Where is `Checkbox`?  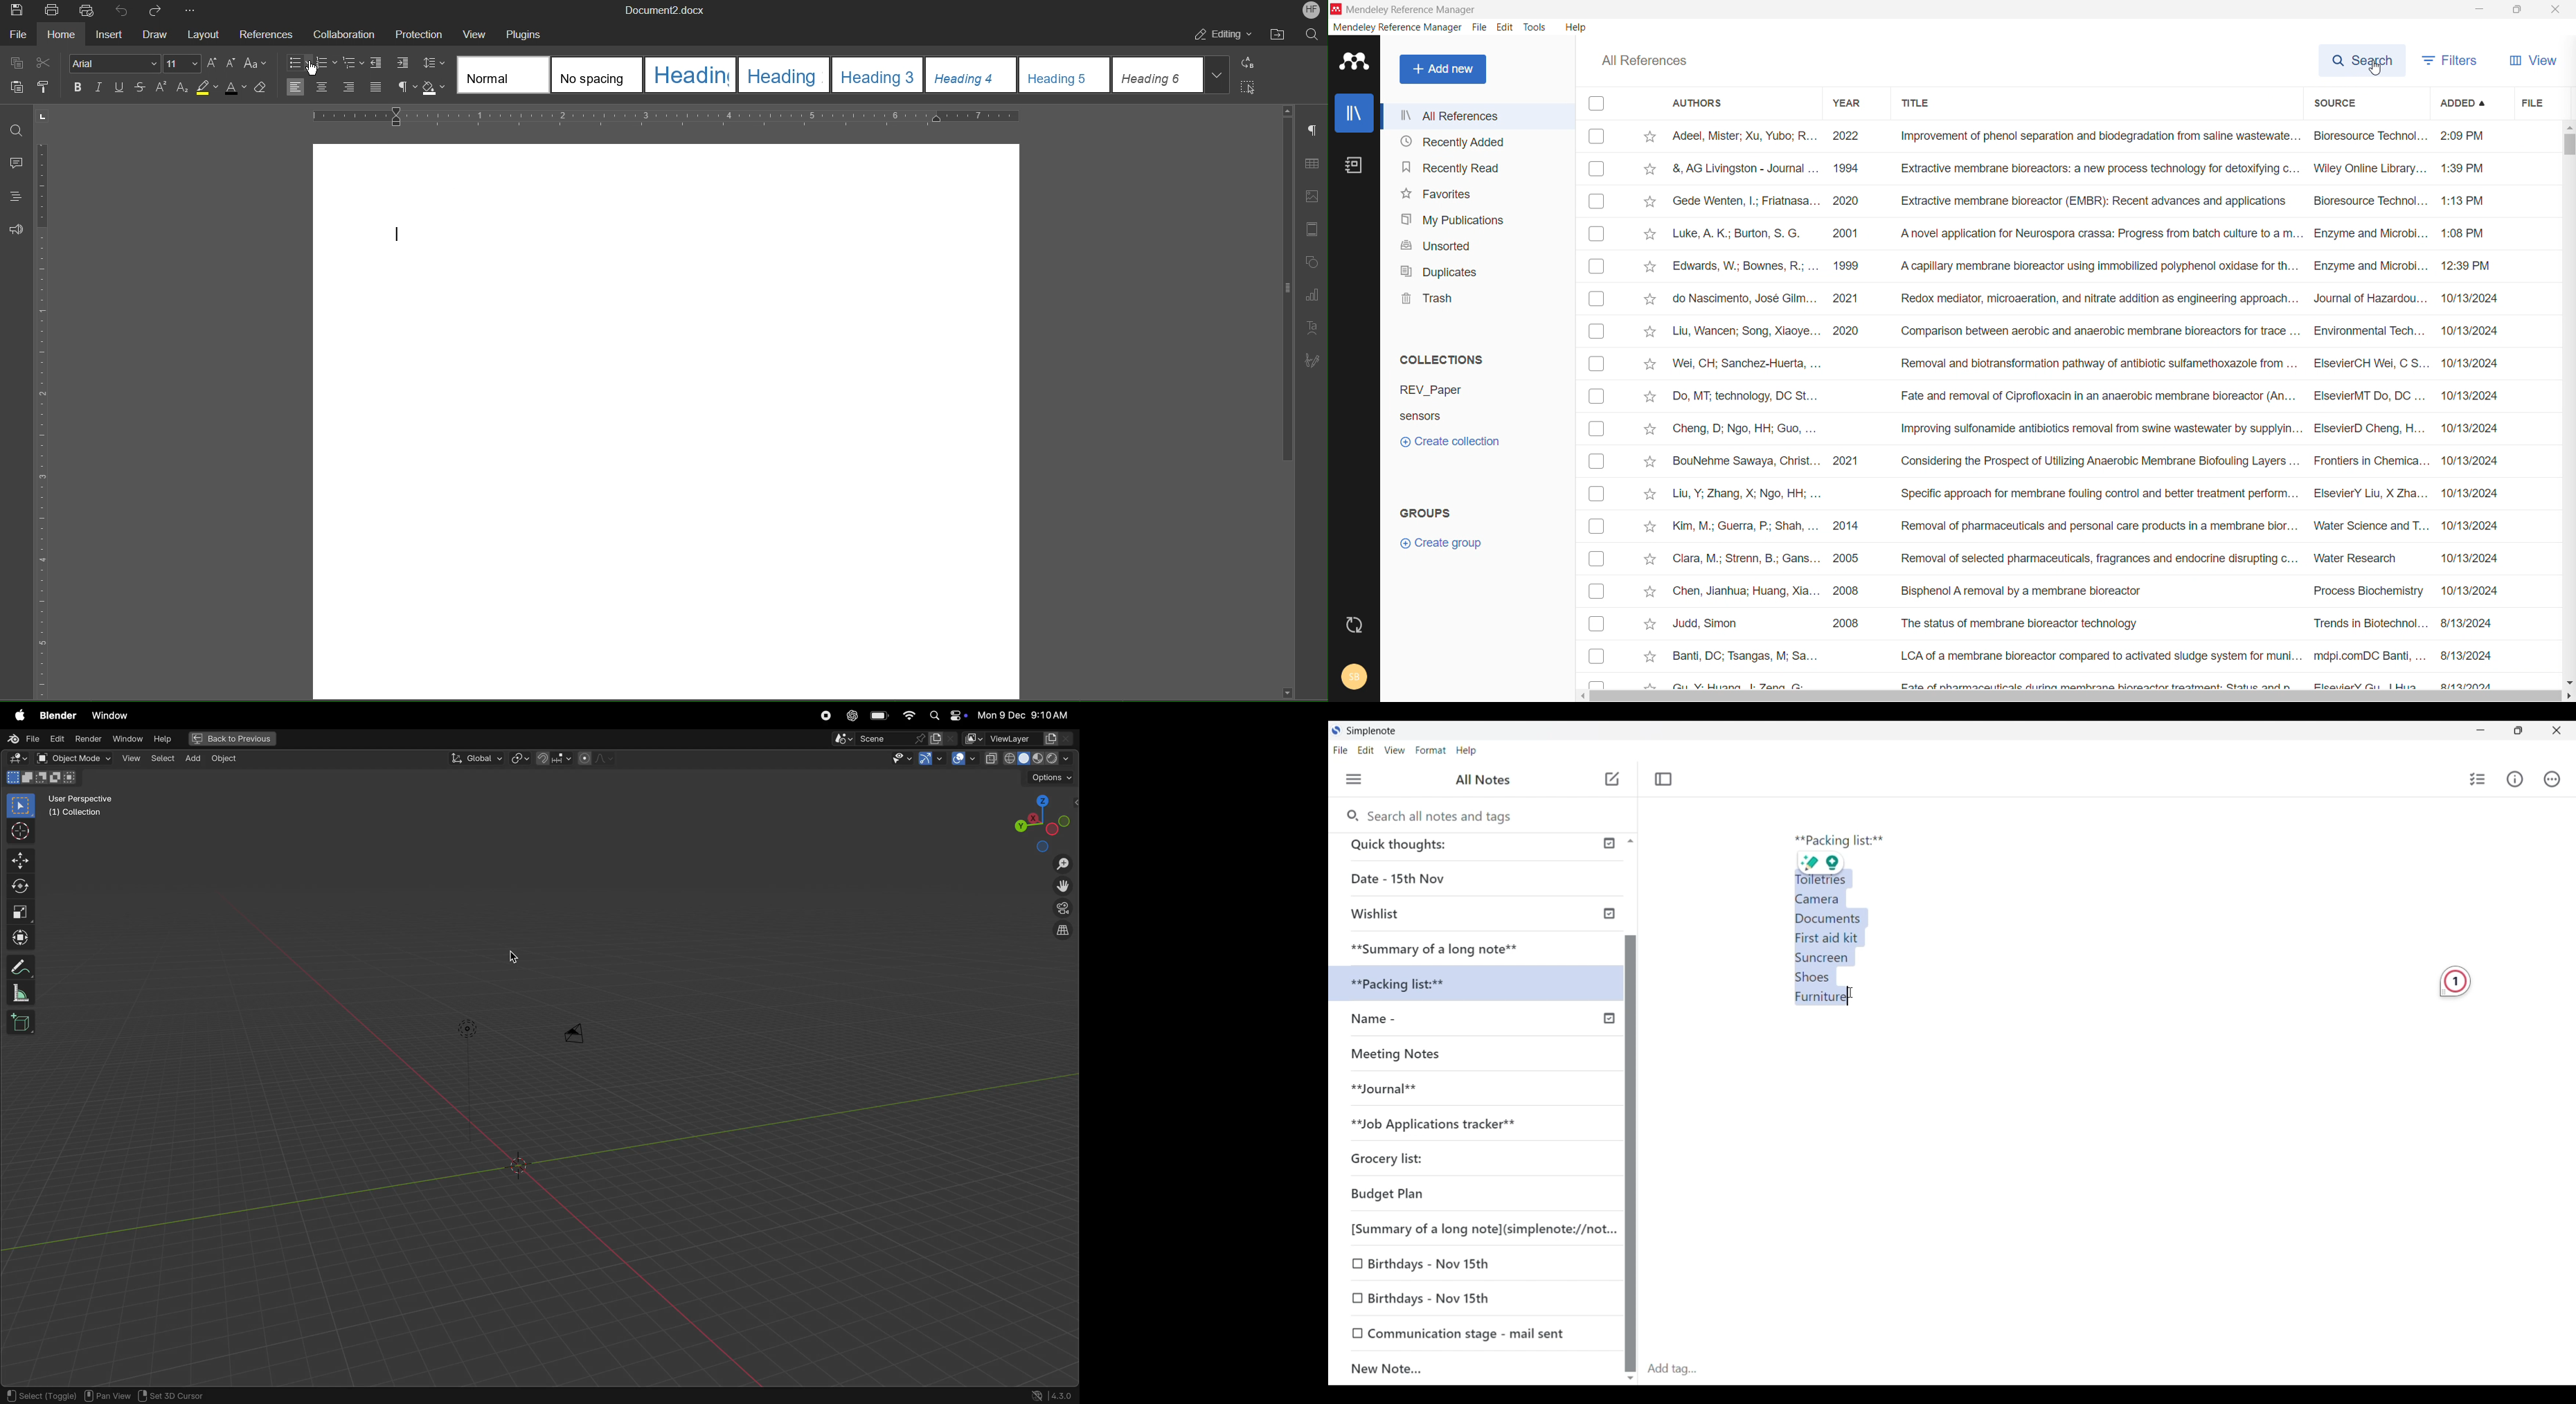 Checkbox is located at coordinates (1596, 656).